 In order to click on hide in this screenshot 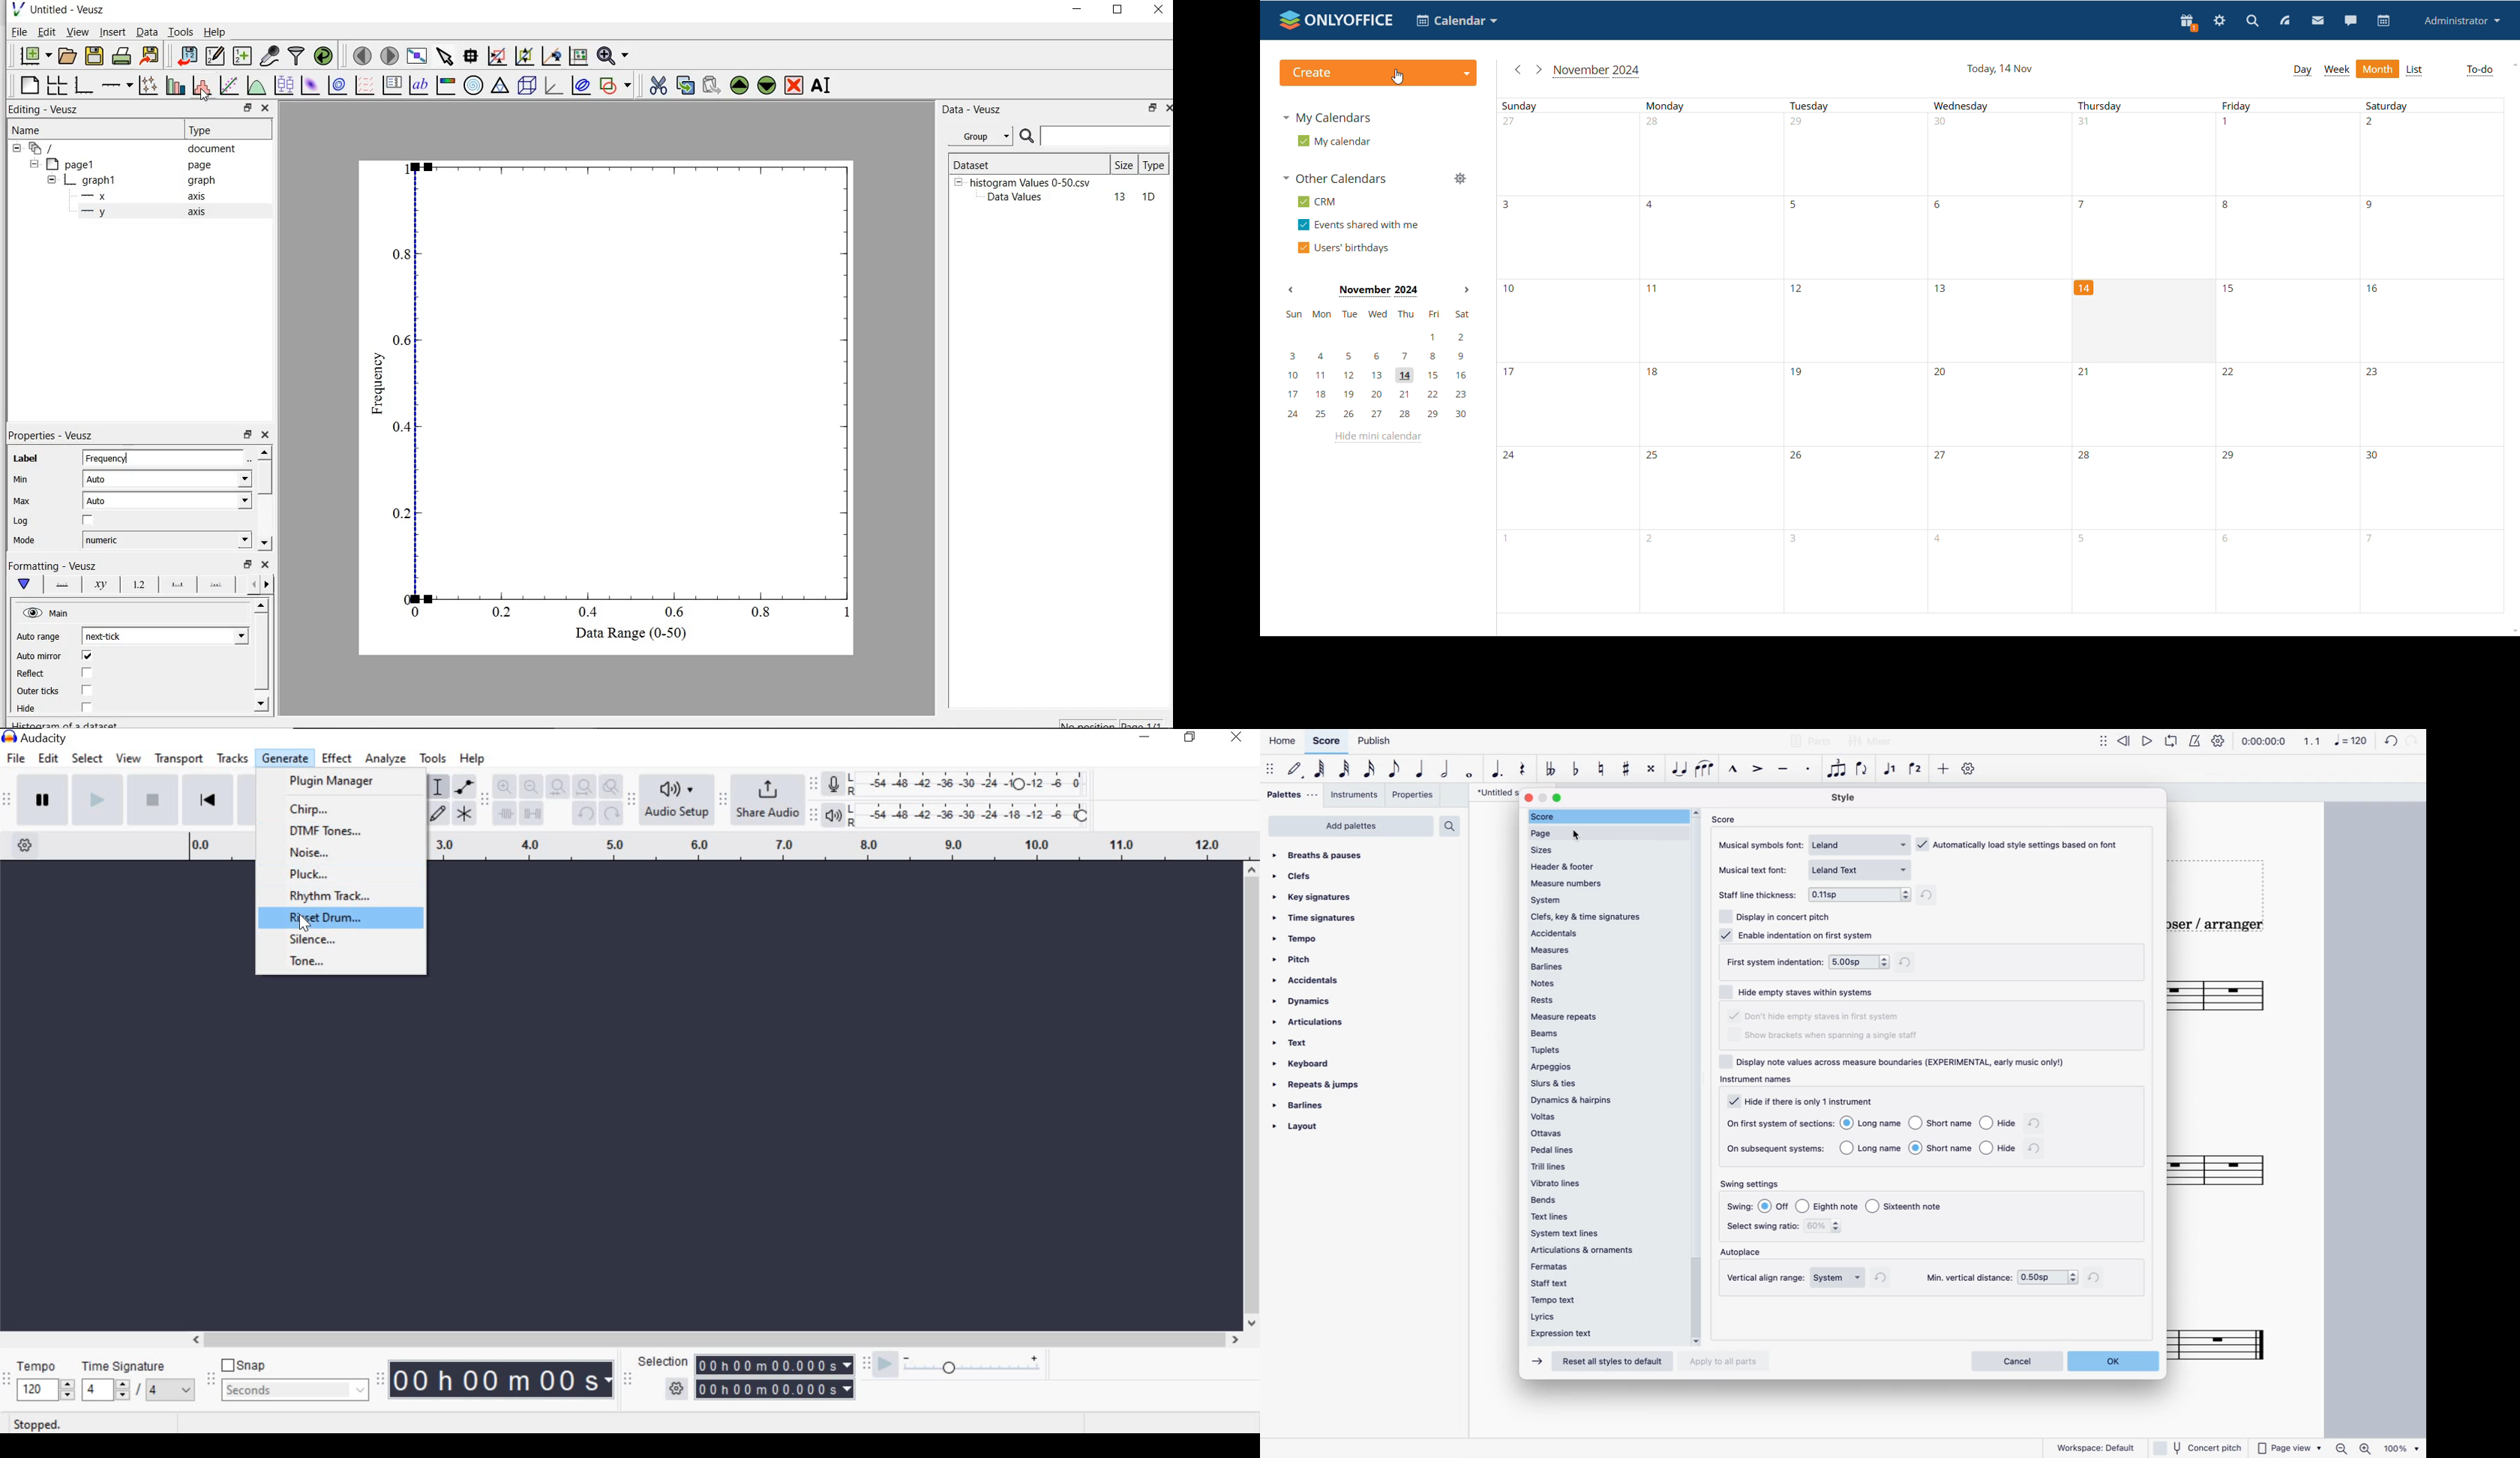, I will do `click(958, 182)`.